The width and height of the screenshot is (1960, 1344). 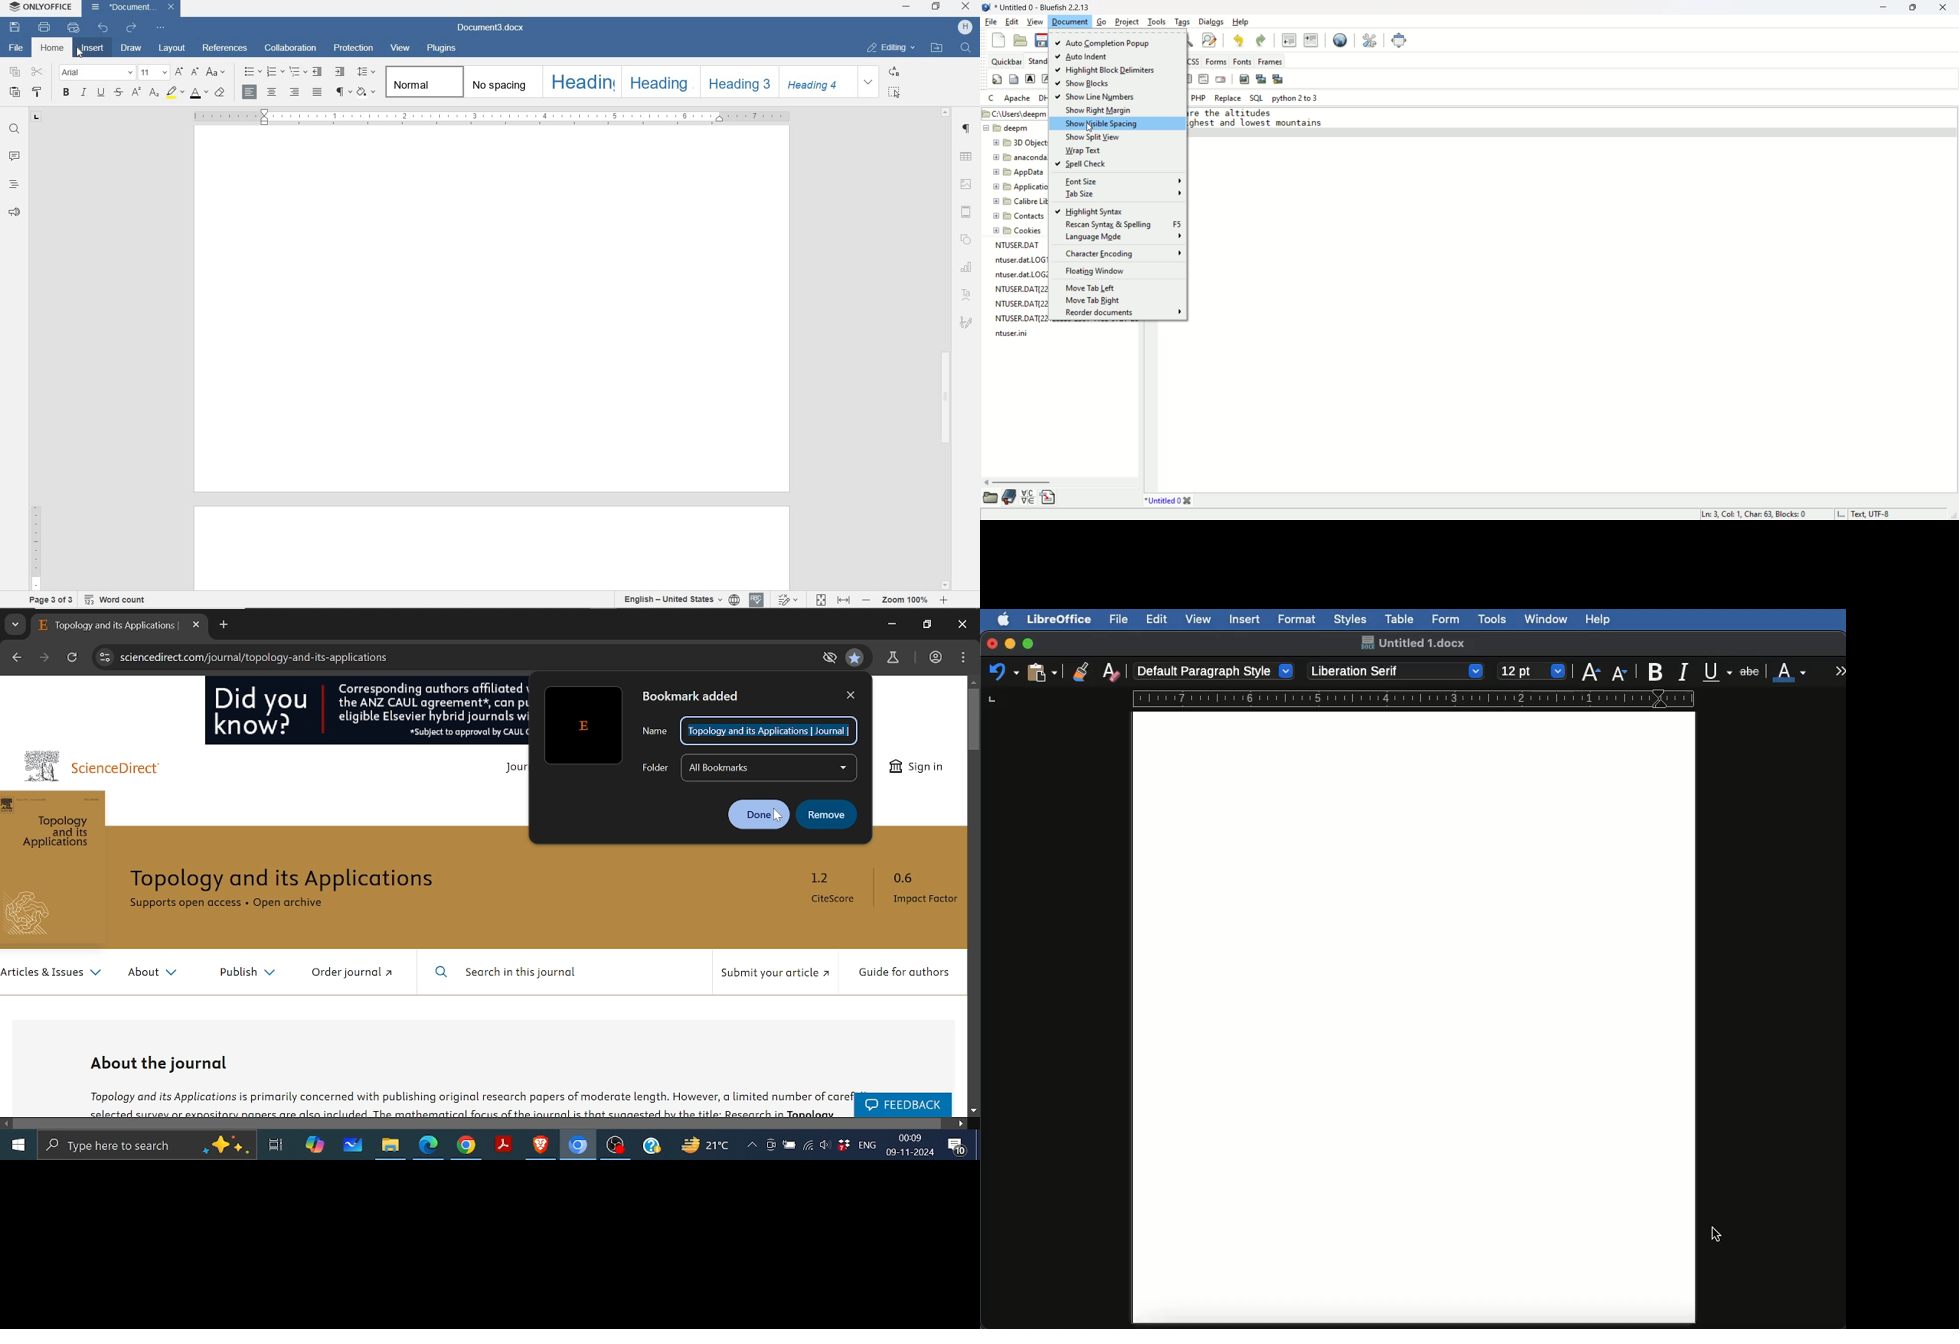 What do you see at coordinates (252, 72) in the screenshot?
I see `BULLETS` at bounding box center [252, 72].